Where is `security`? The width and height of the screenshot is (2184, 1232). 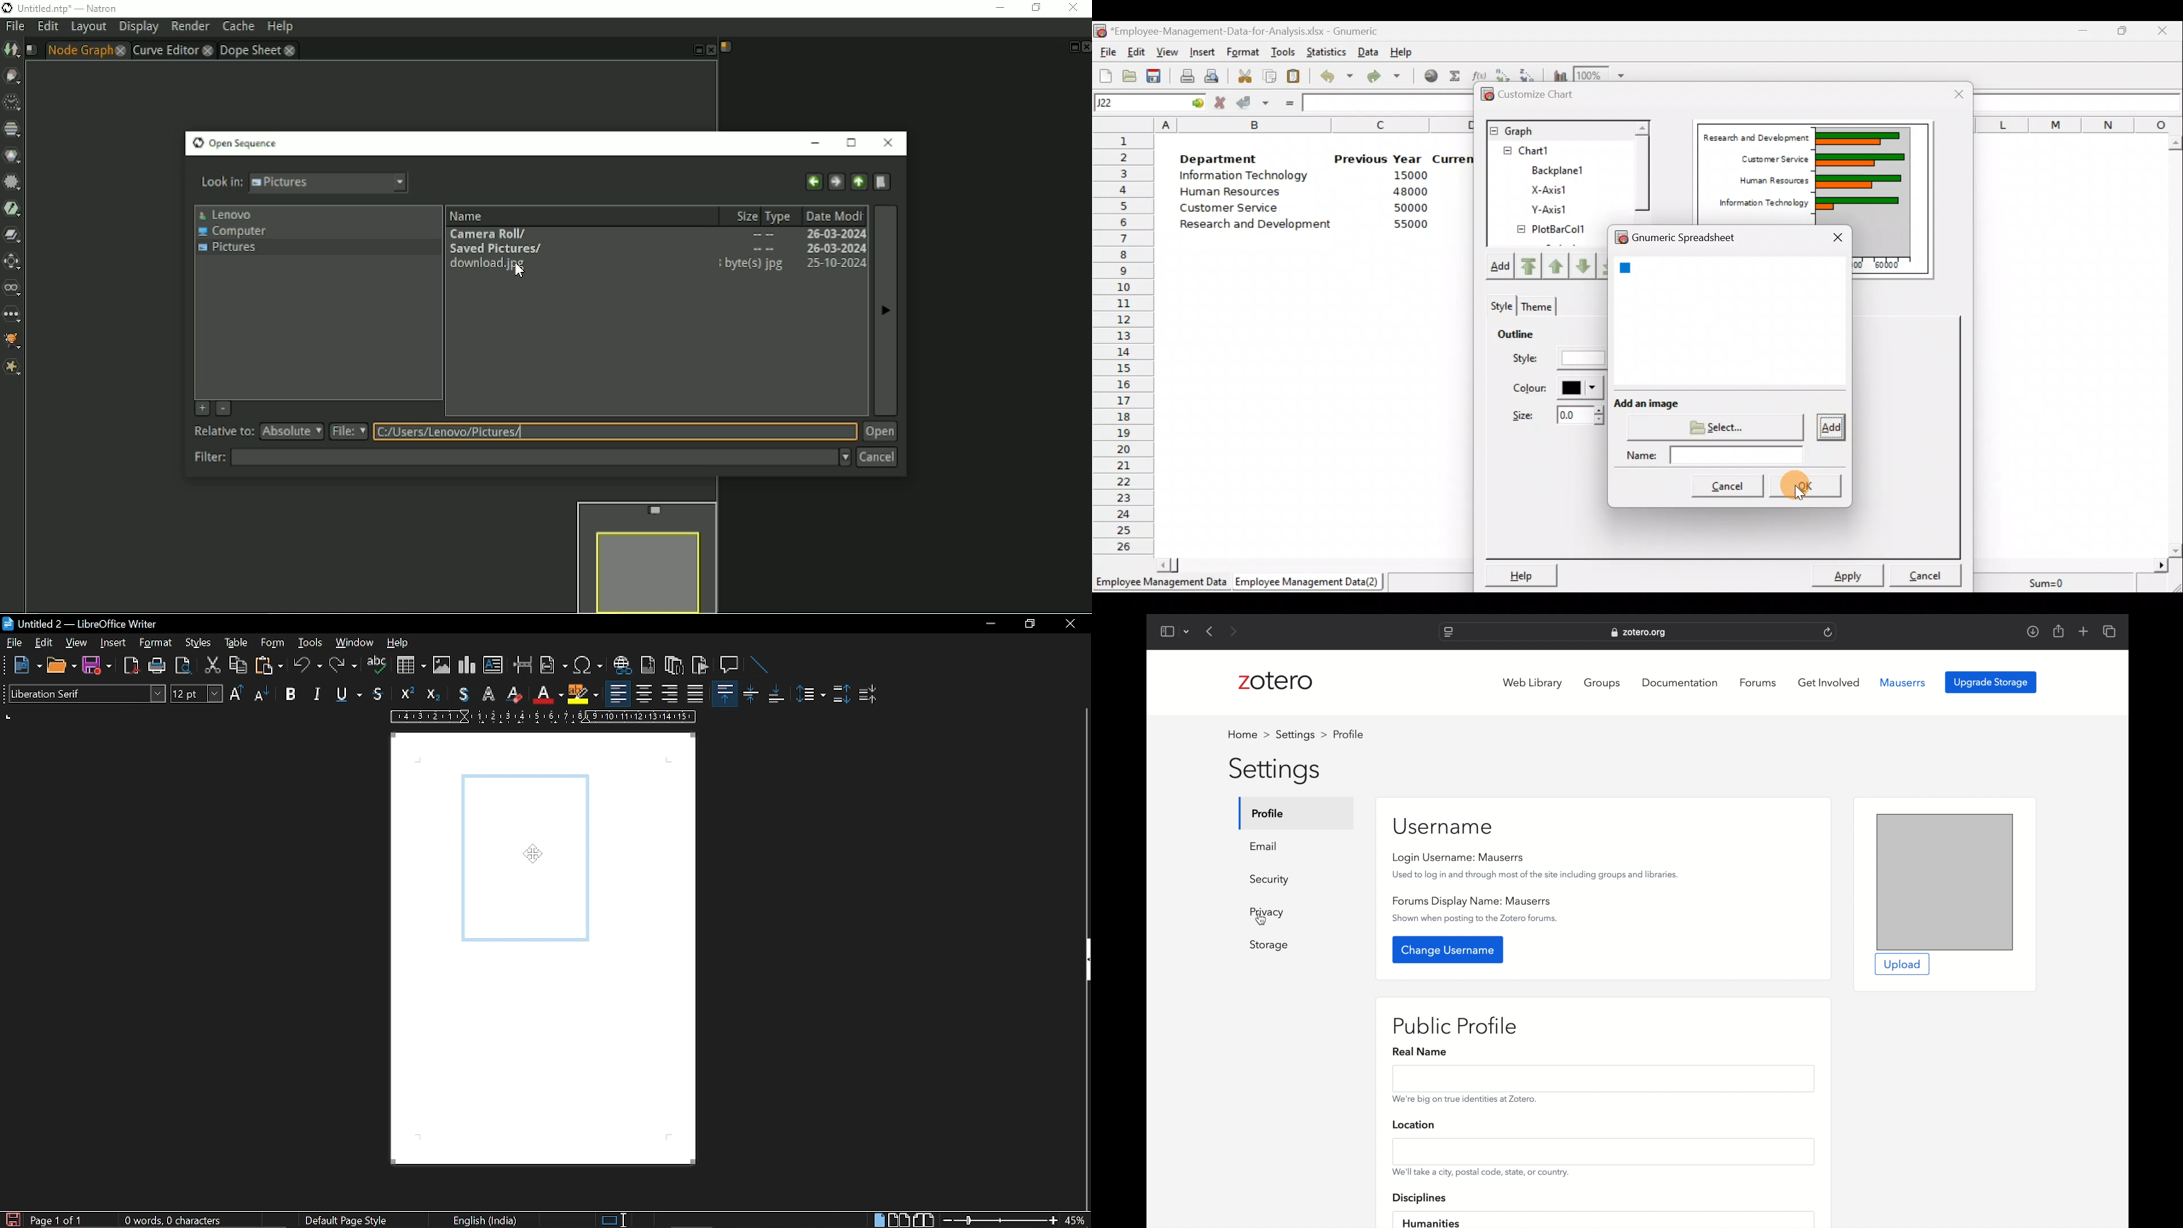
security is located at coordinates (1270, 879).